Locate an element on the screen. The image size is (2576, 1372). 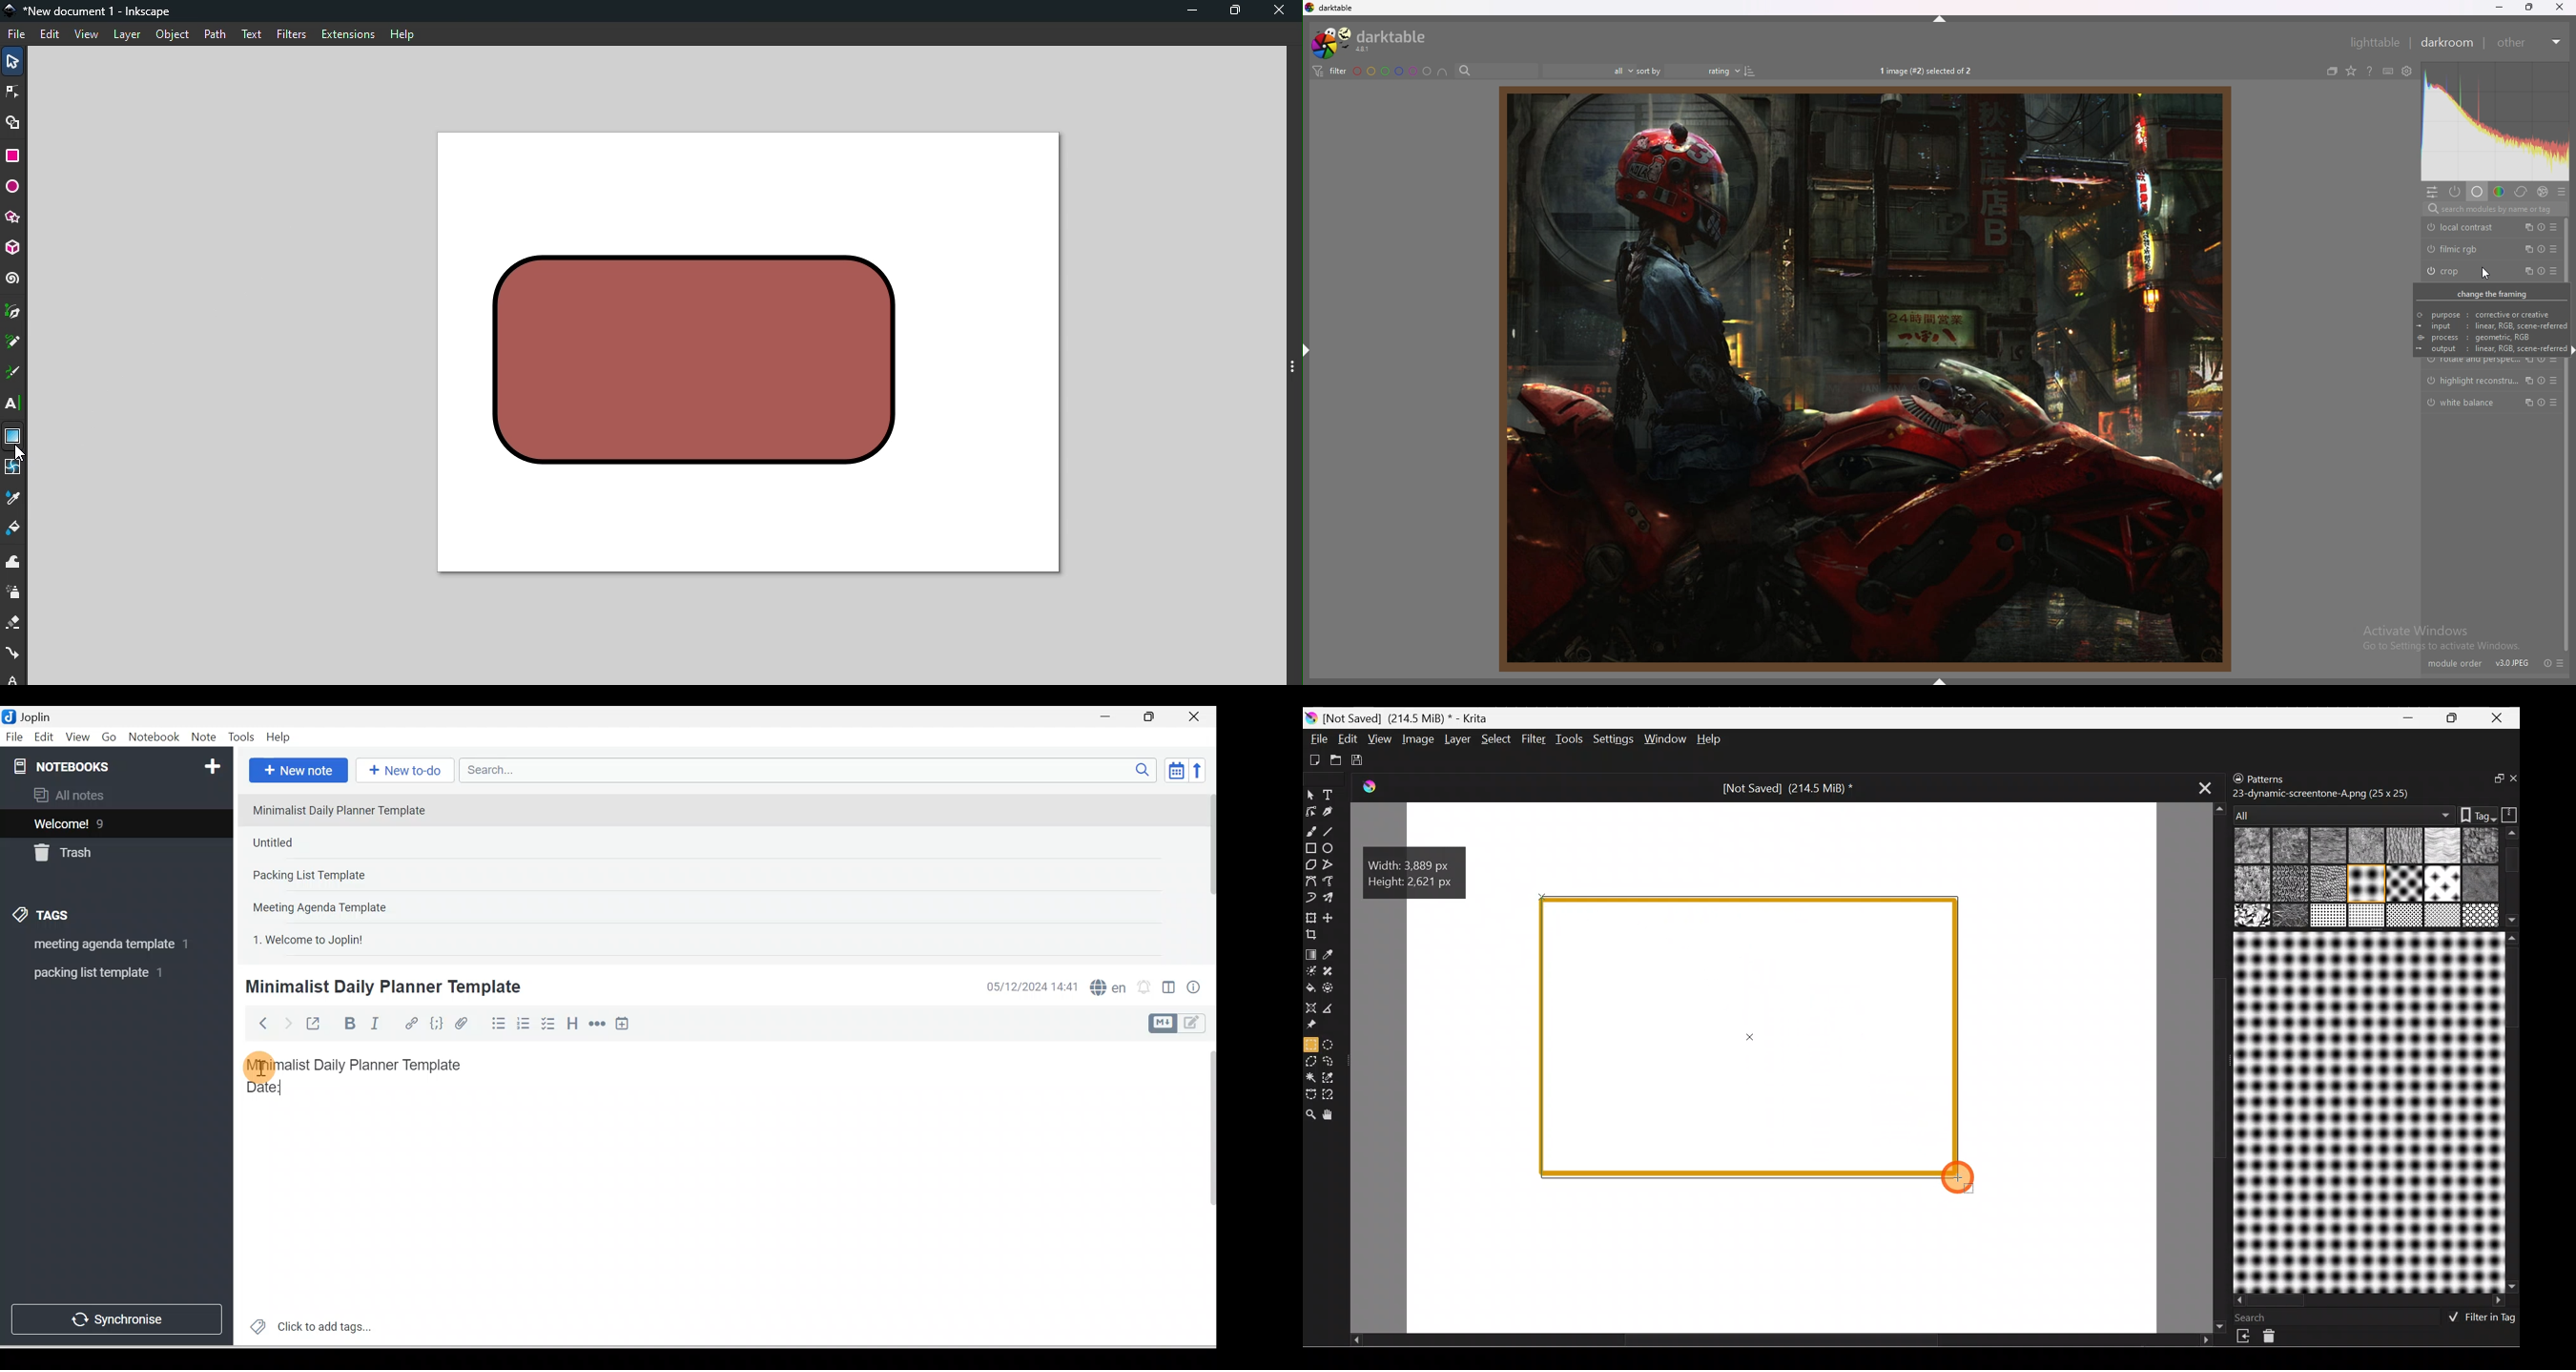
multiple instances action is located at coordinates (2528, 380).